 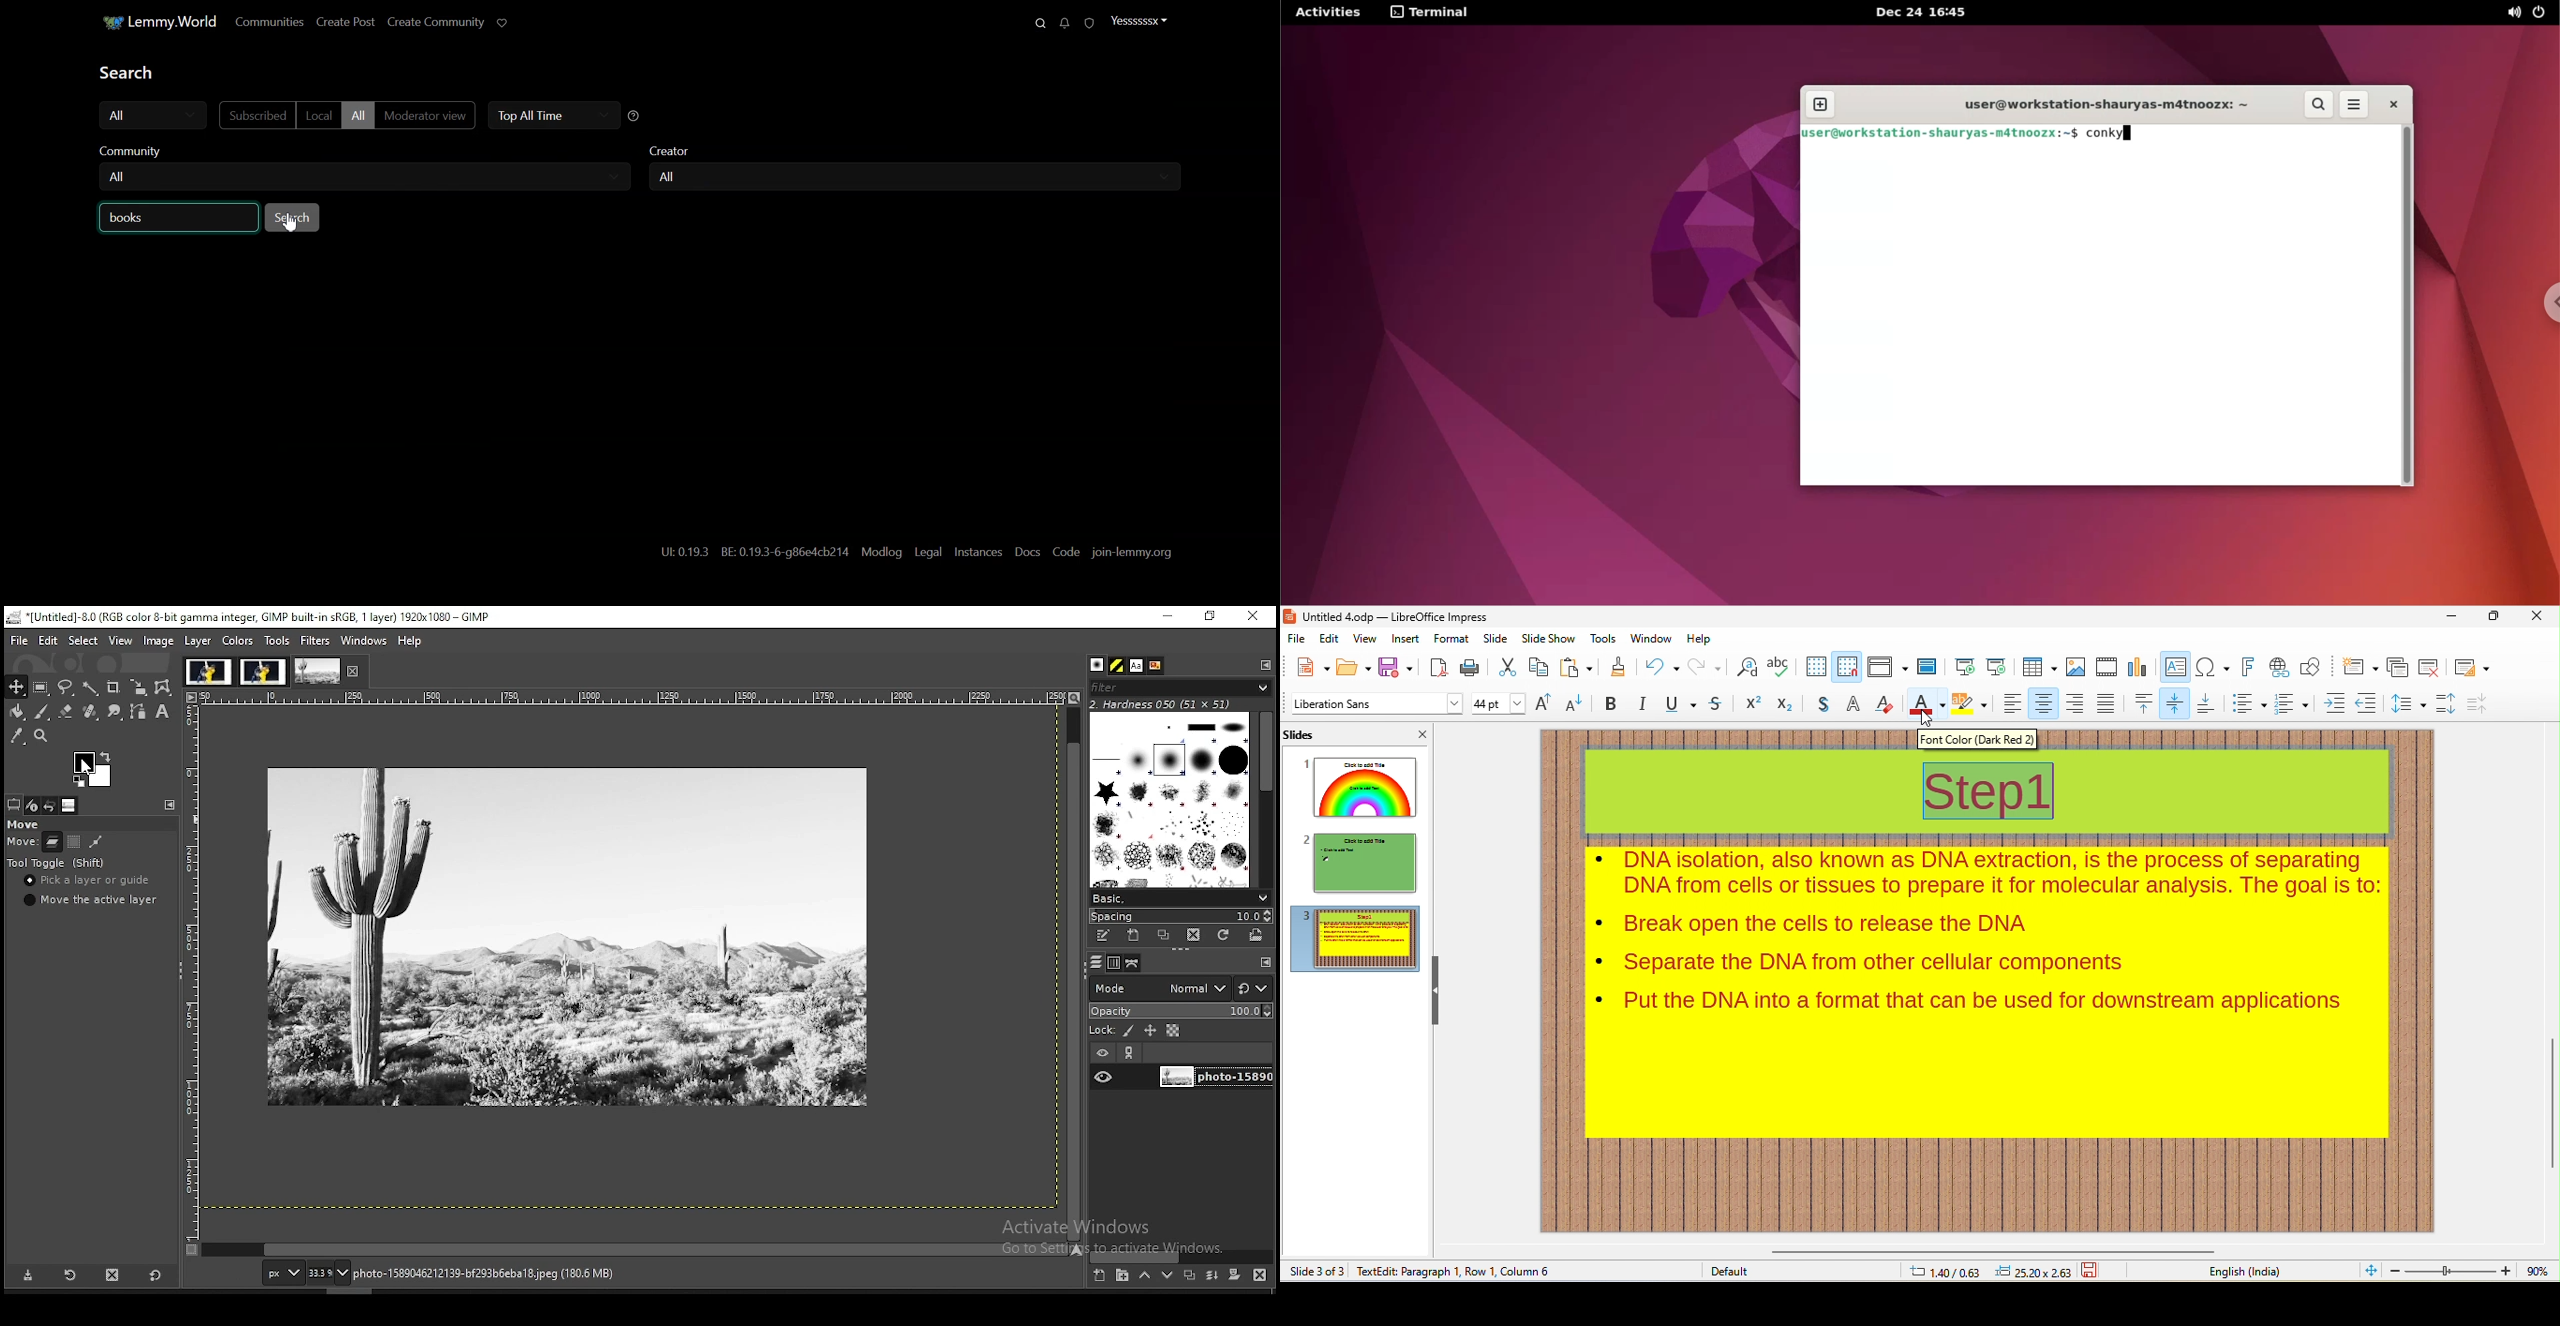 I want to click on remove, so click(x=2431, y=668).